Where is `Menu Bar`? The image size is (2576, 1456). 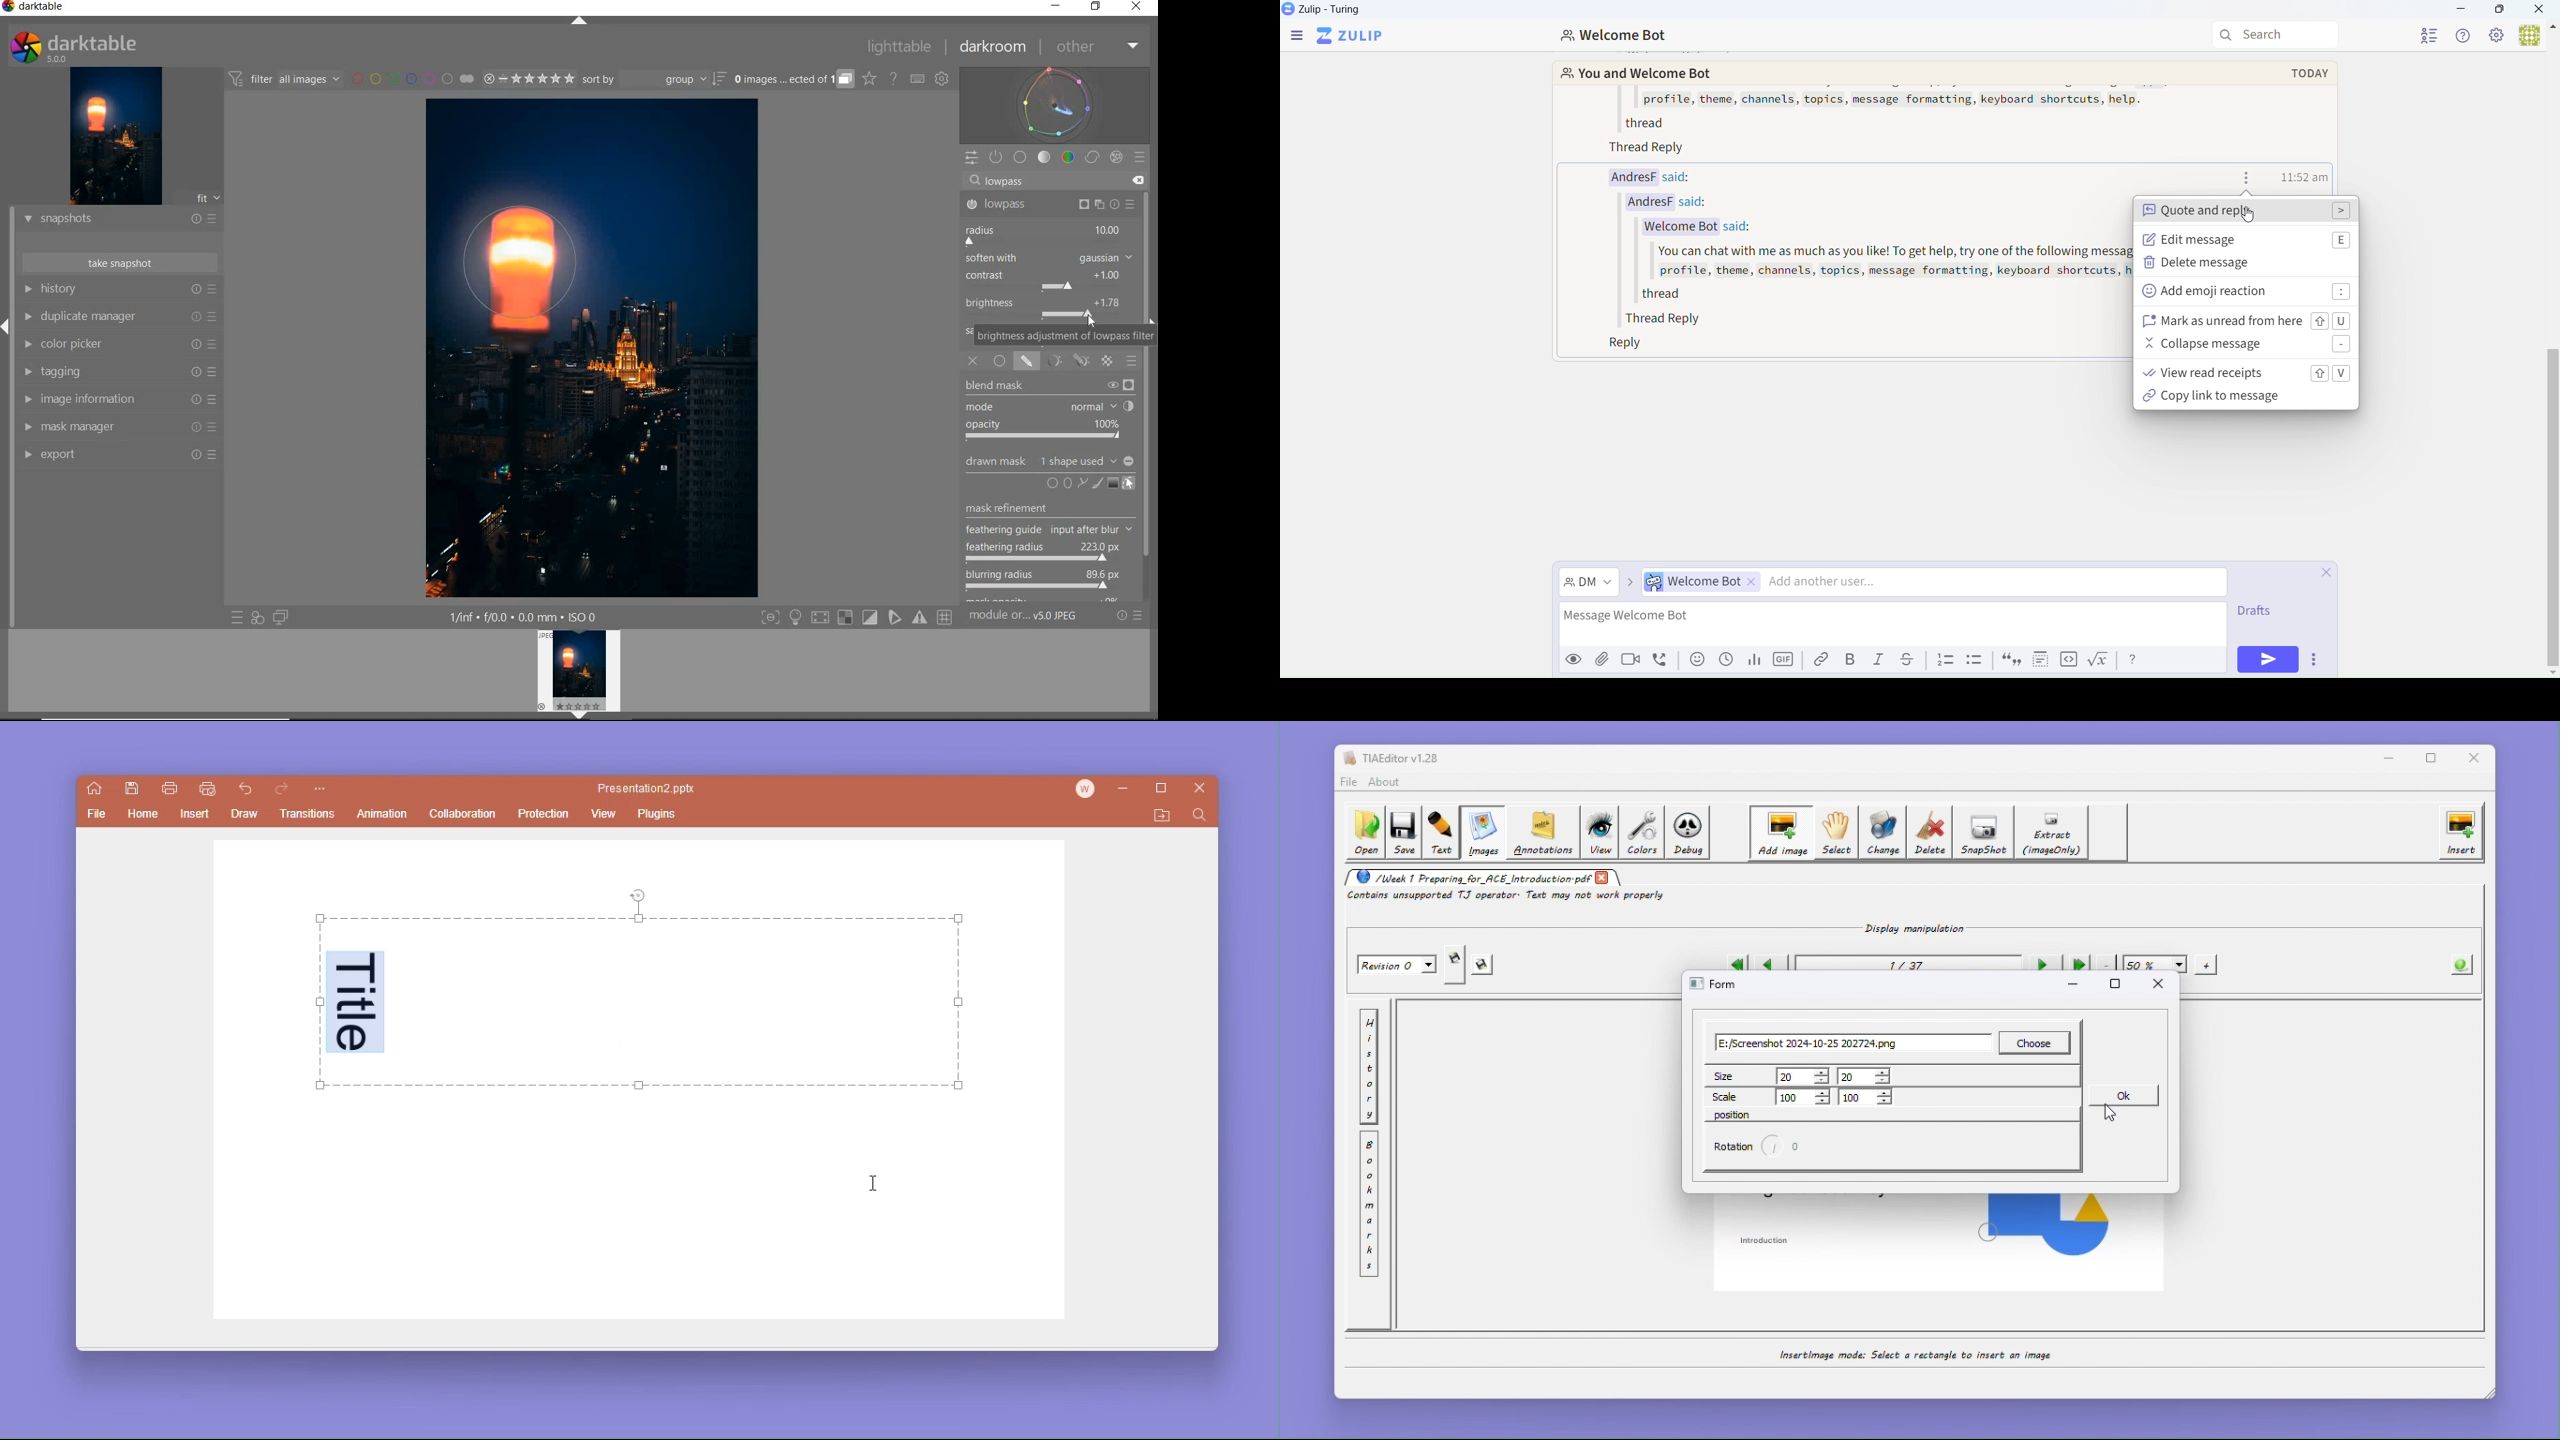
Menu Bar is located at coordinates (1297, 38).